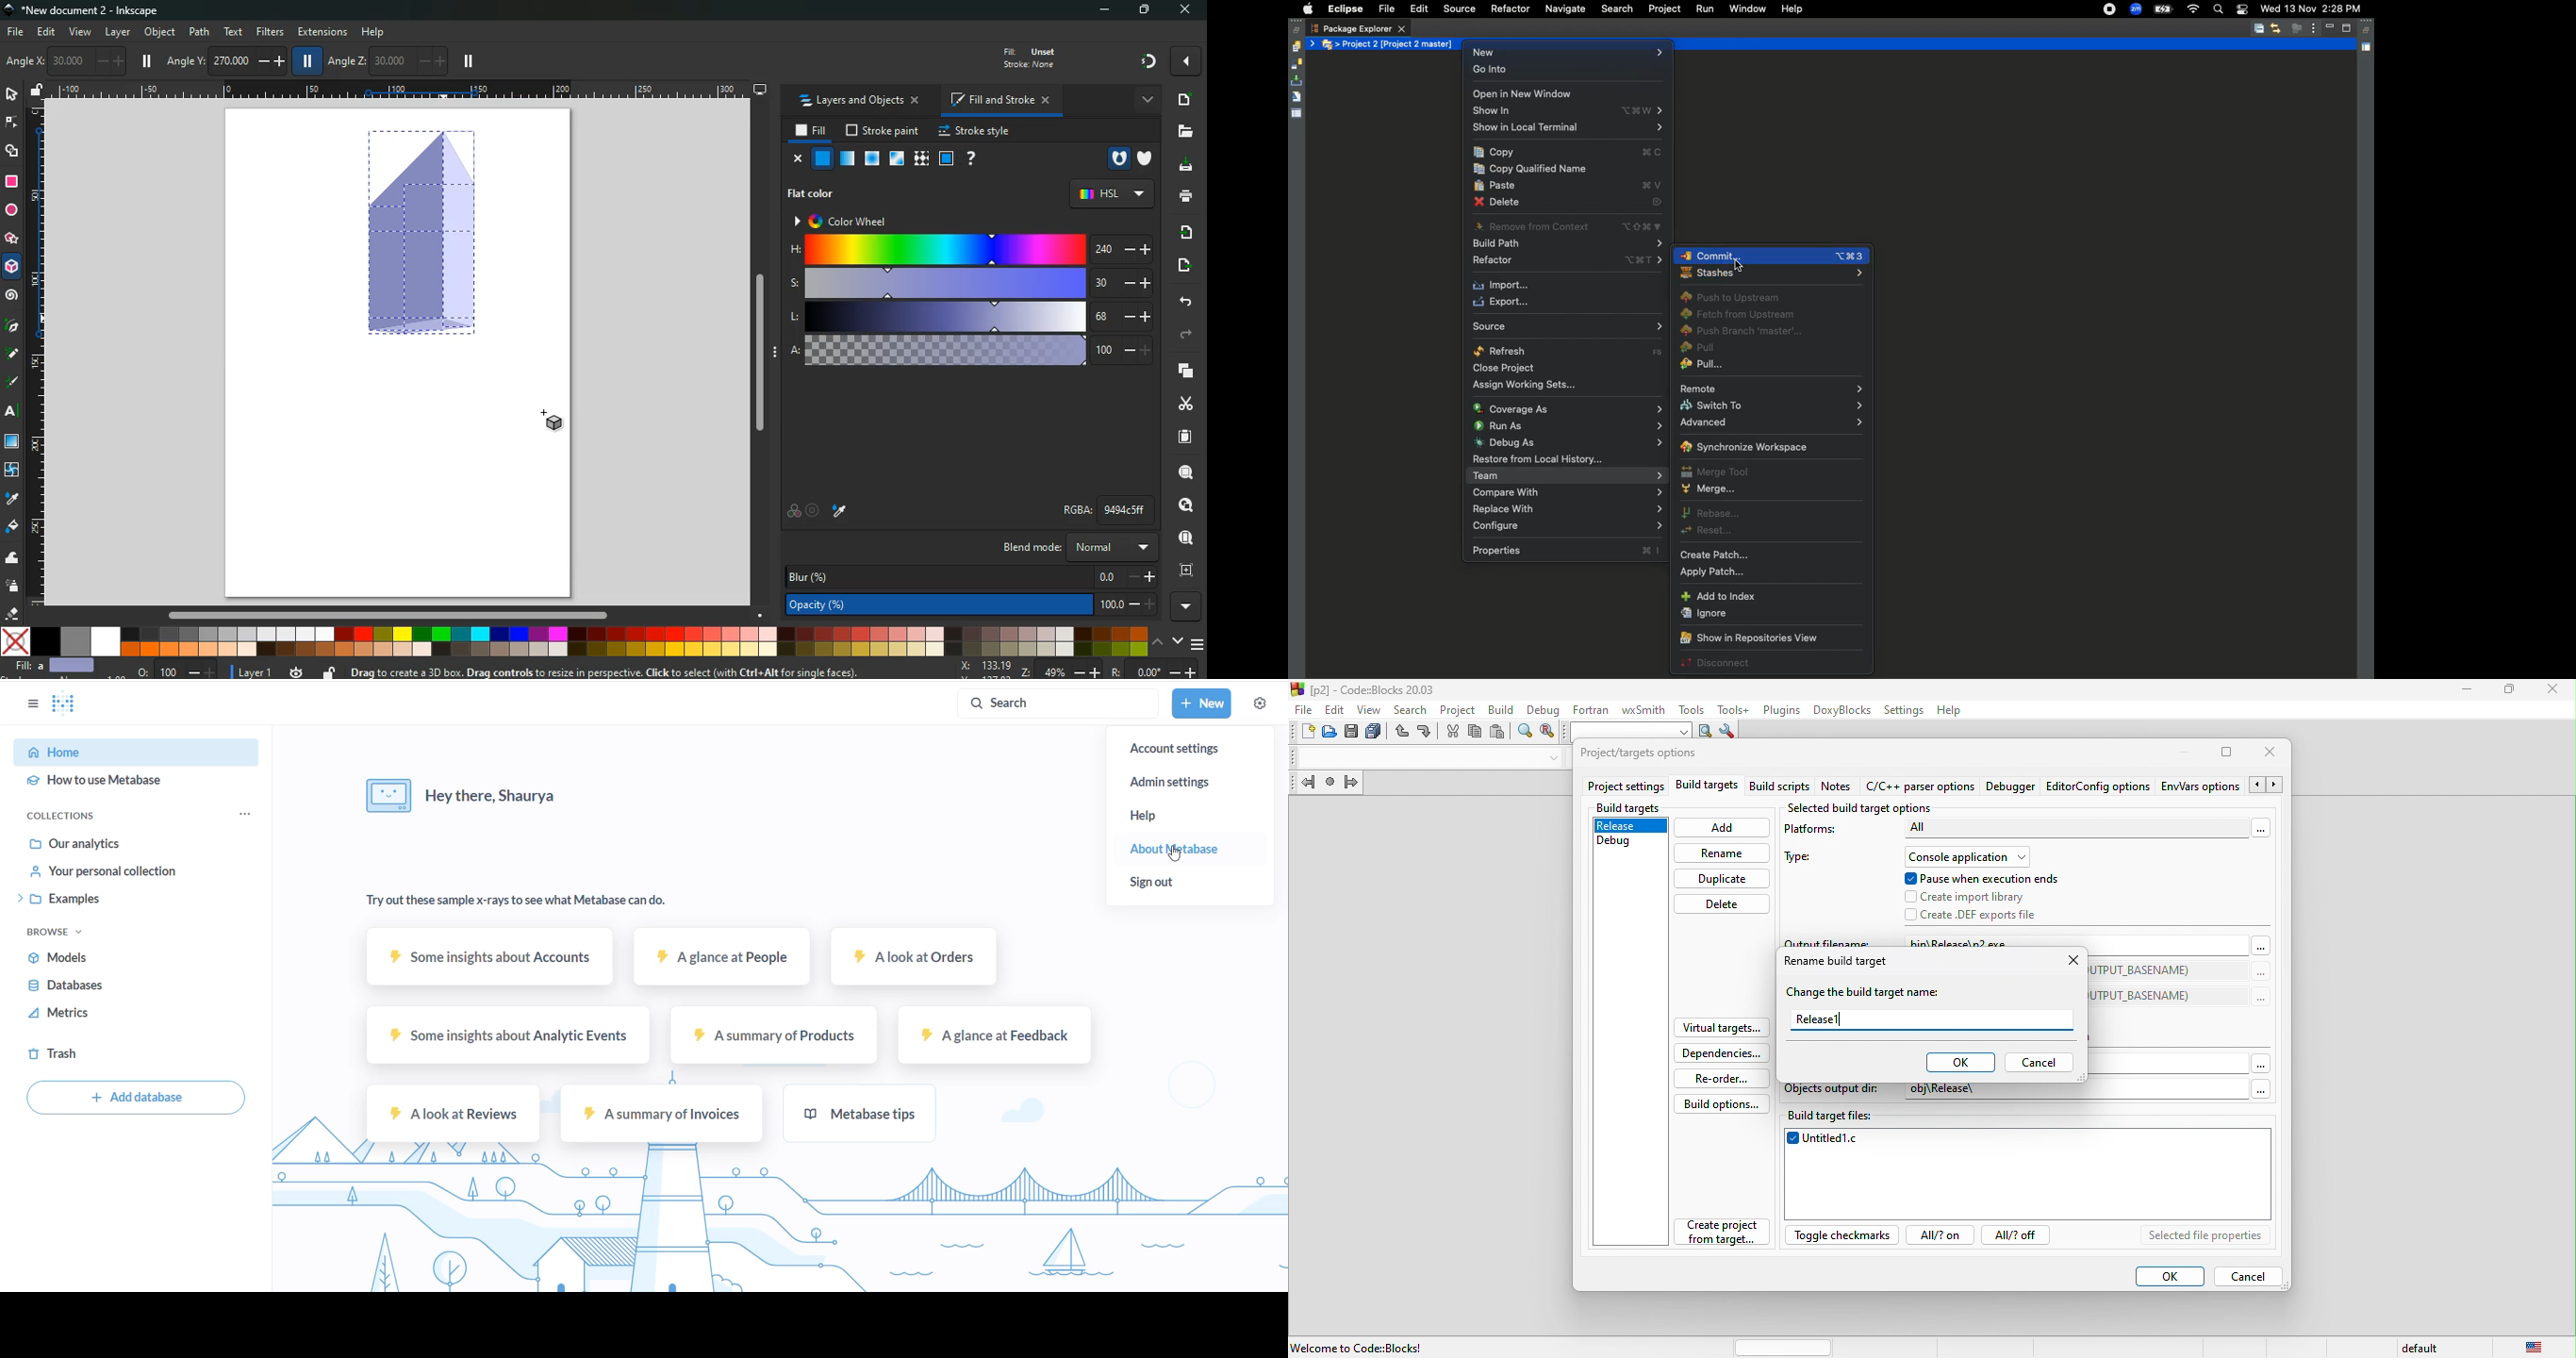  What do you see at coordinates (1965, 857) in the screenshot?
I see `console application` at bounding box center [1965, 857].